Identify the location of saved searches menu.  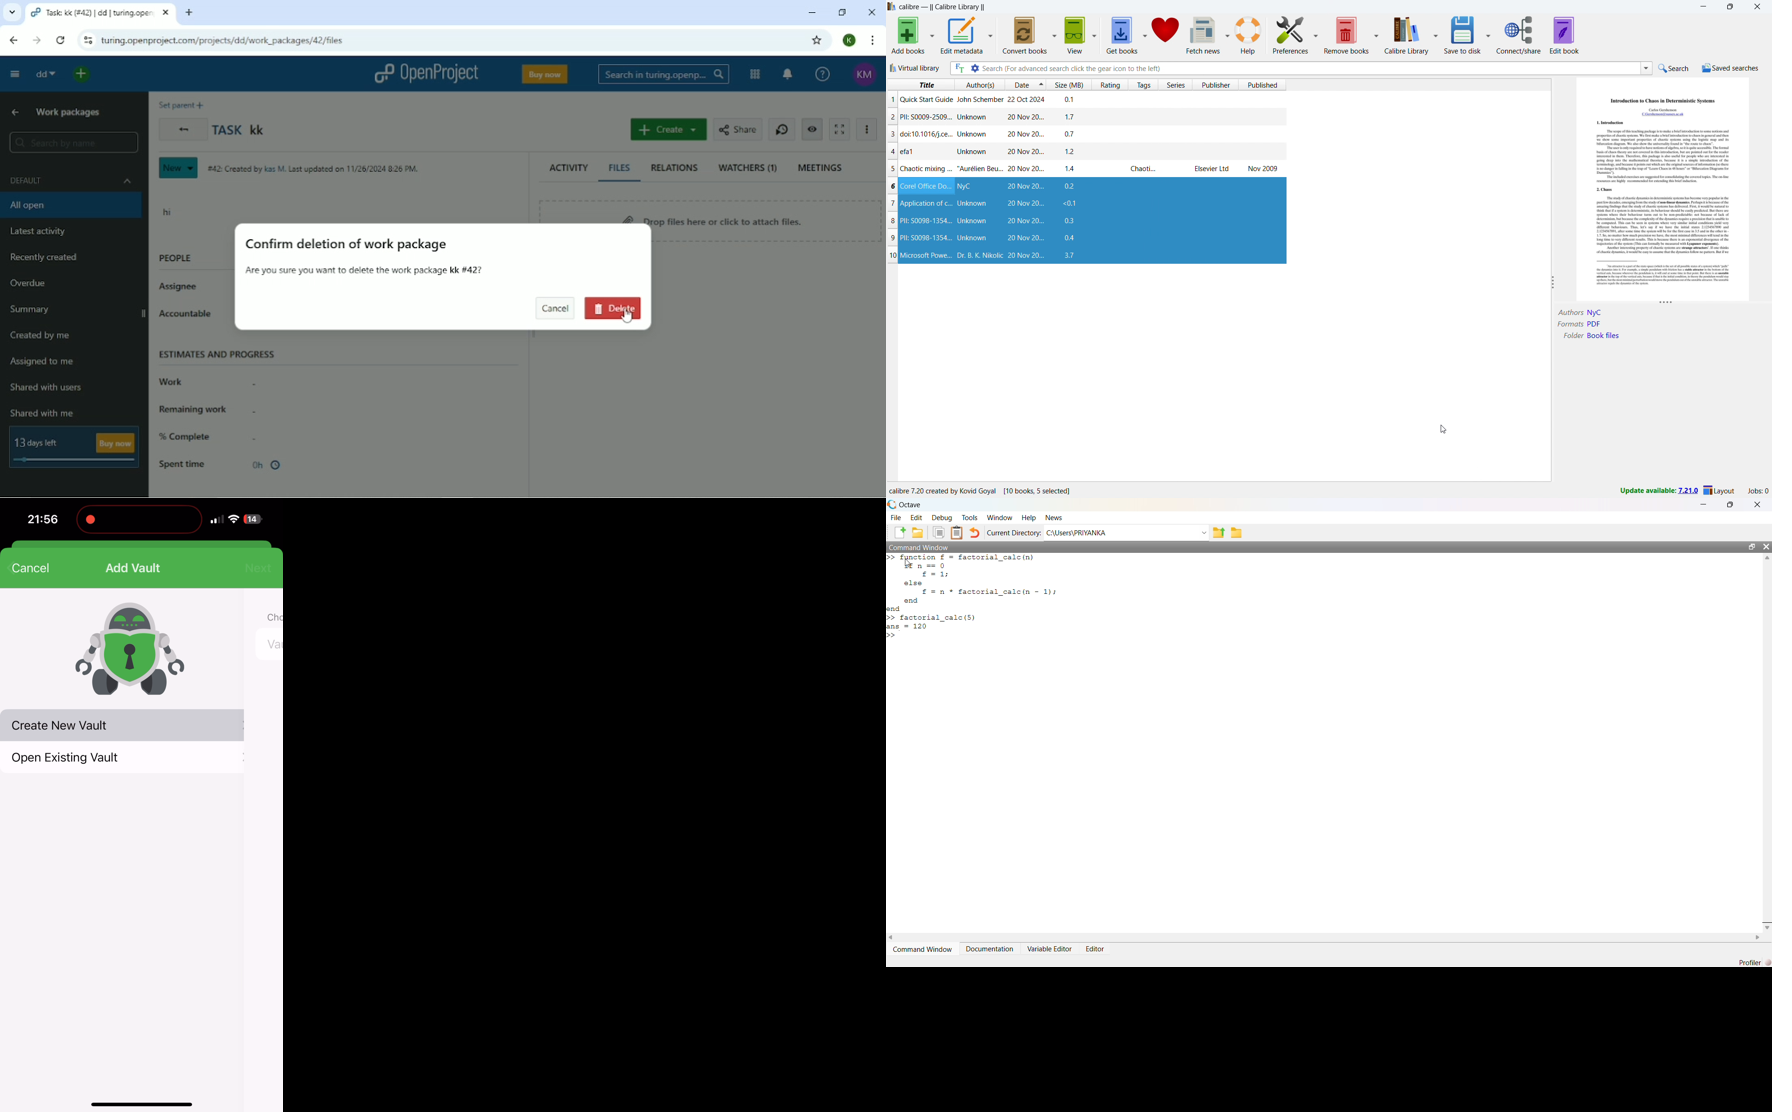
(1730, 68).